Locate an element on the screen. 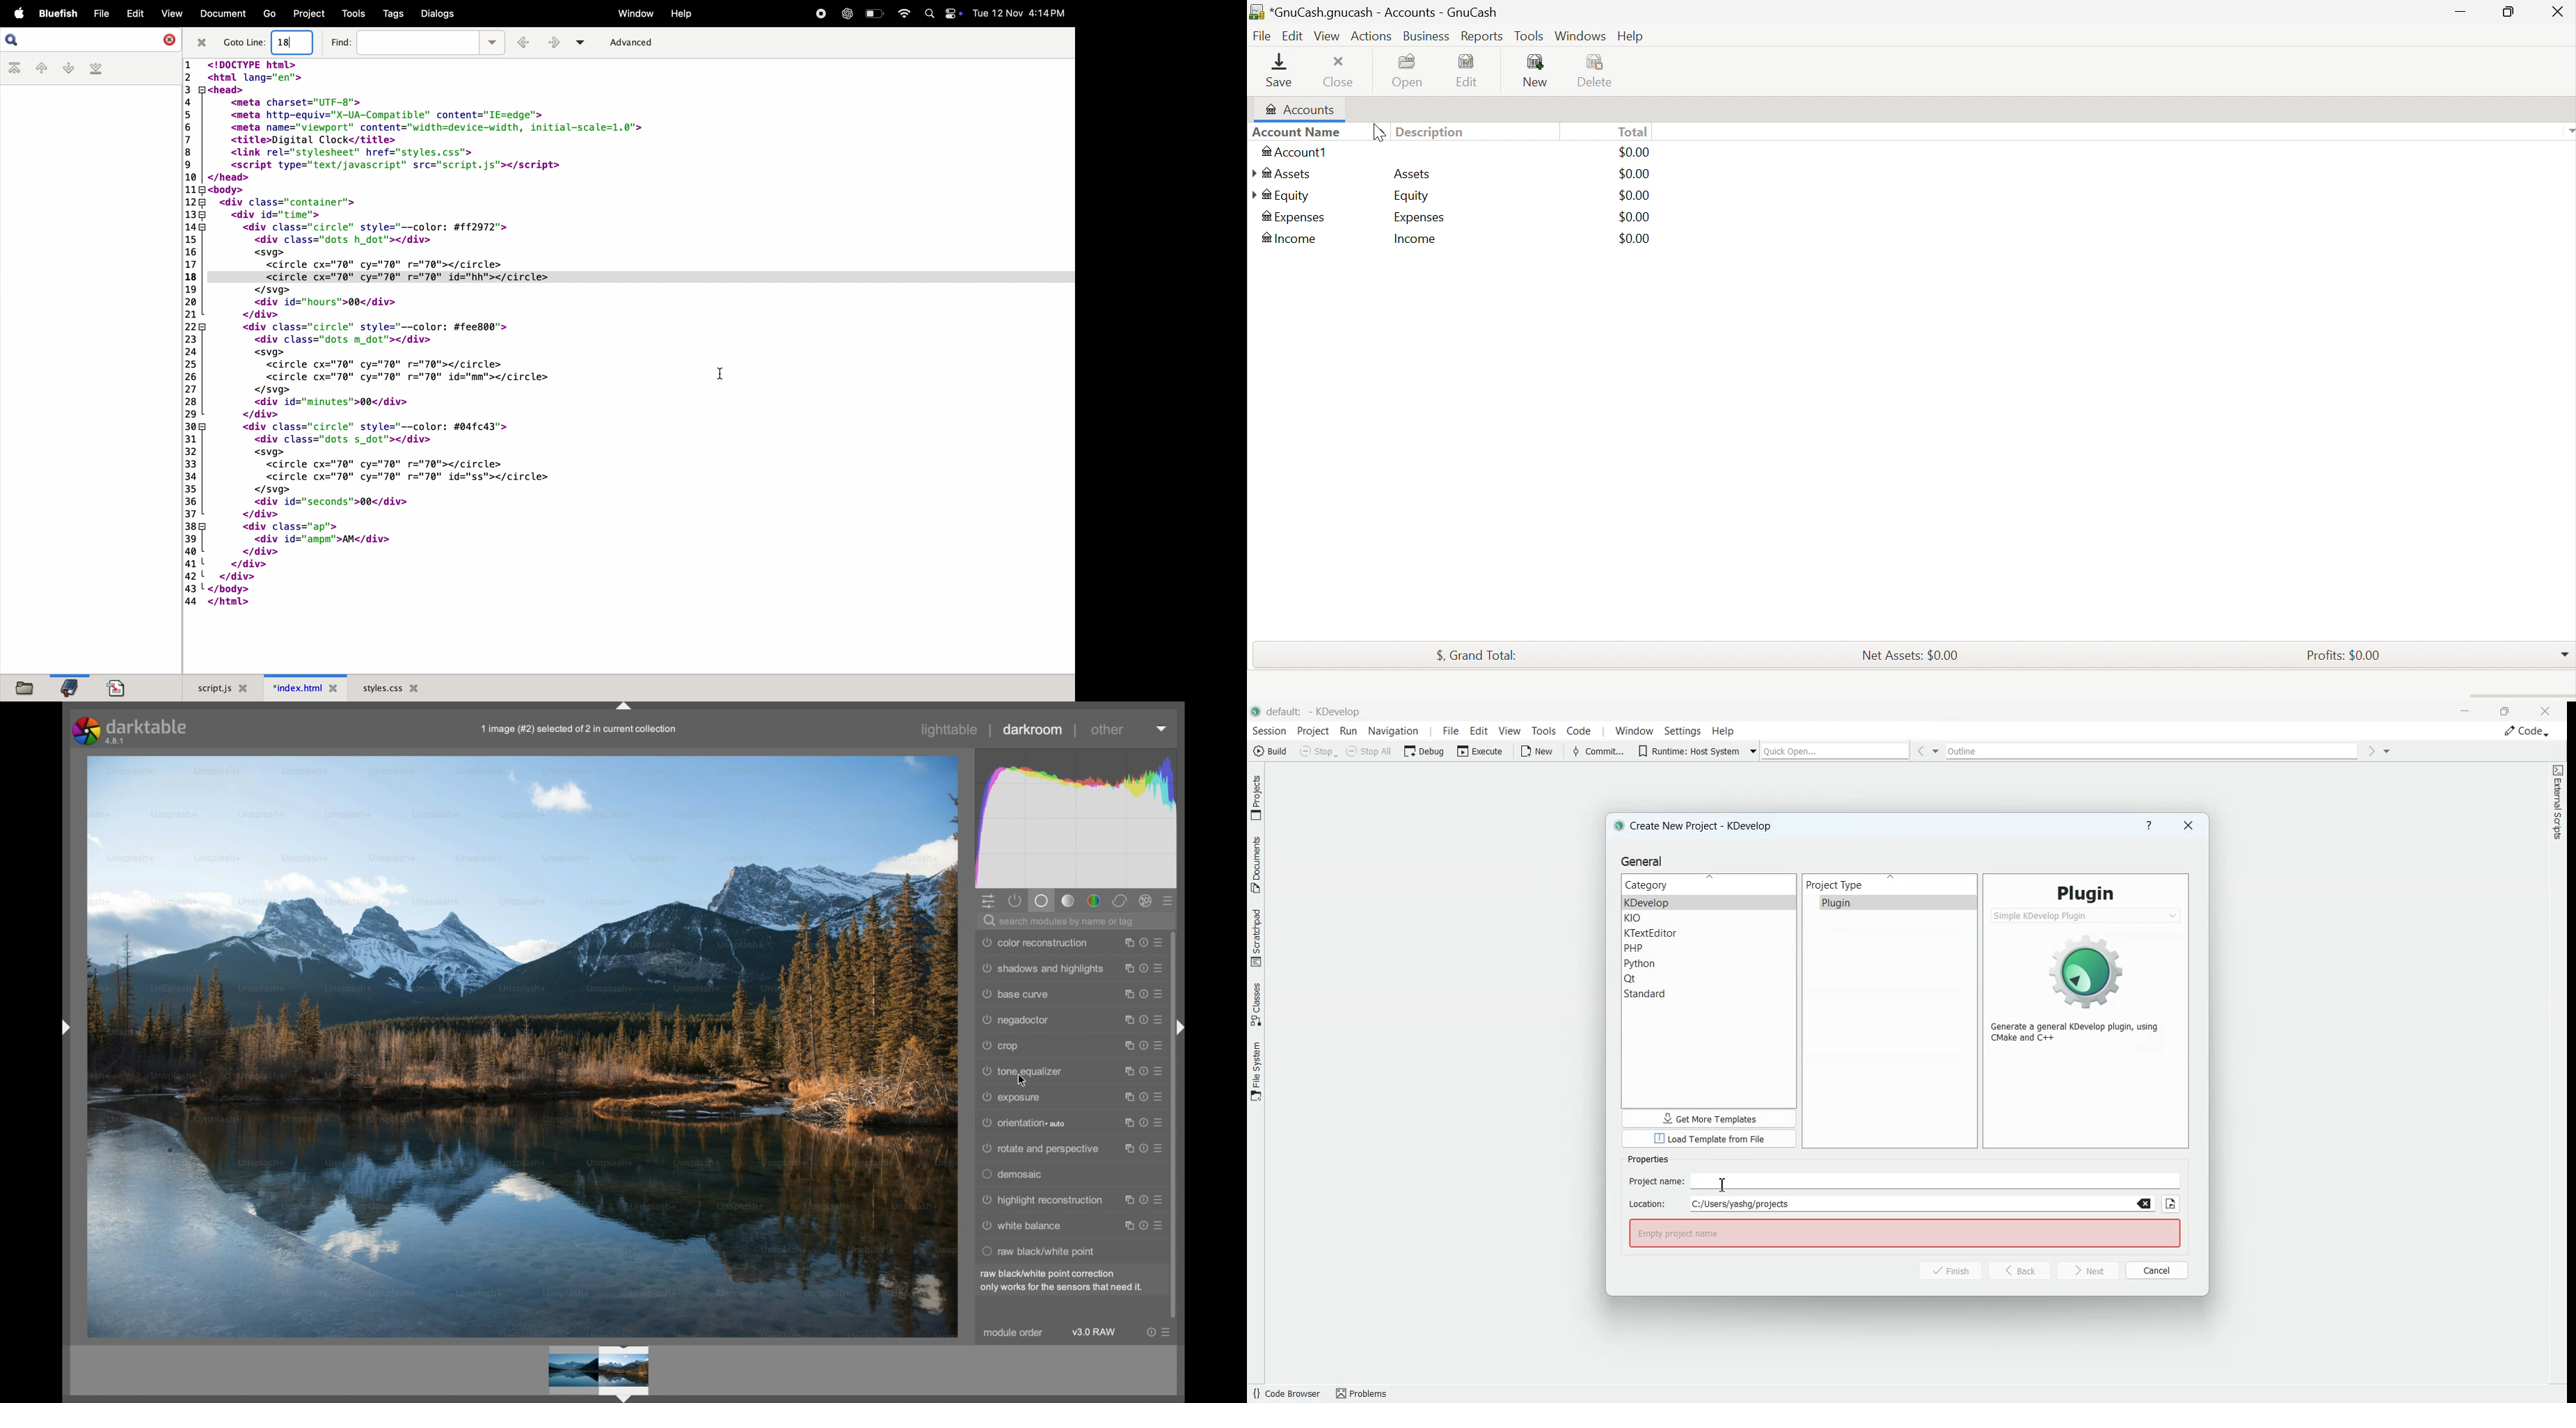  reset  parameters is located at coordinates (1144, 968).